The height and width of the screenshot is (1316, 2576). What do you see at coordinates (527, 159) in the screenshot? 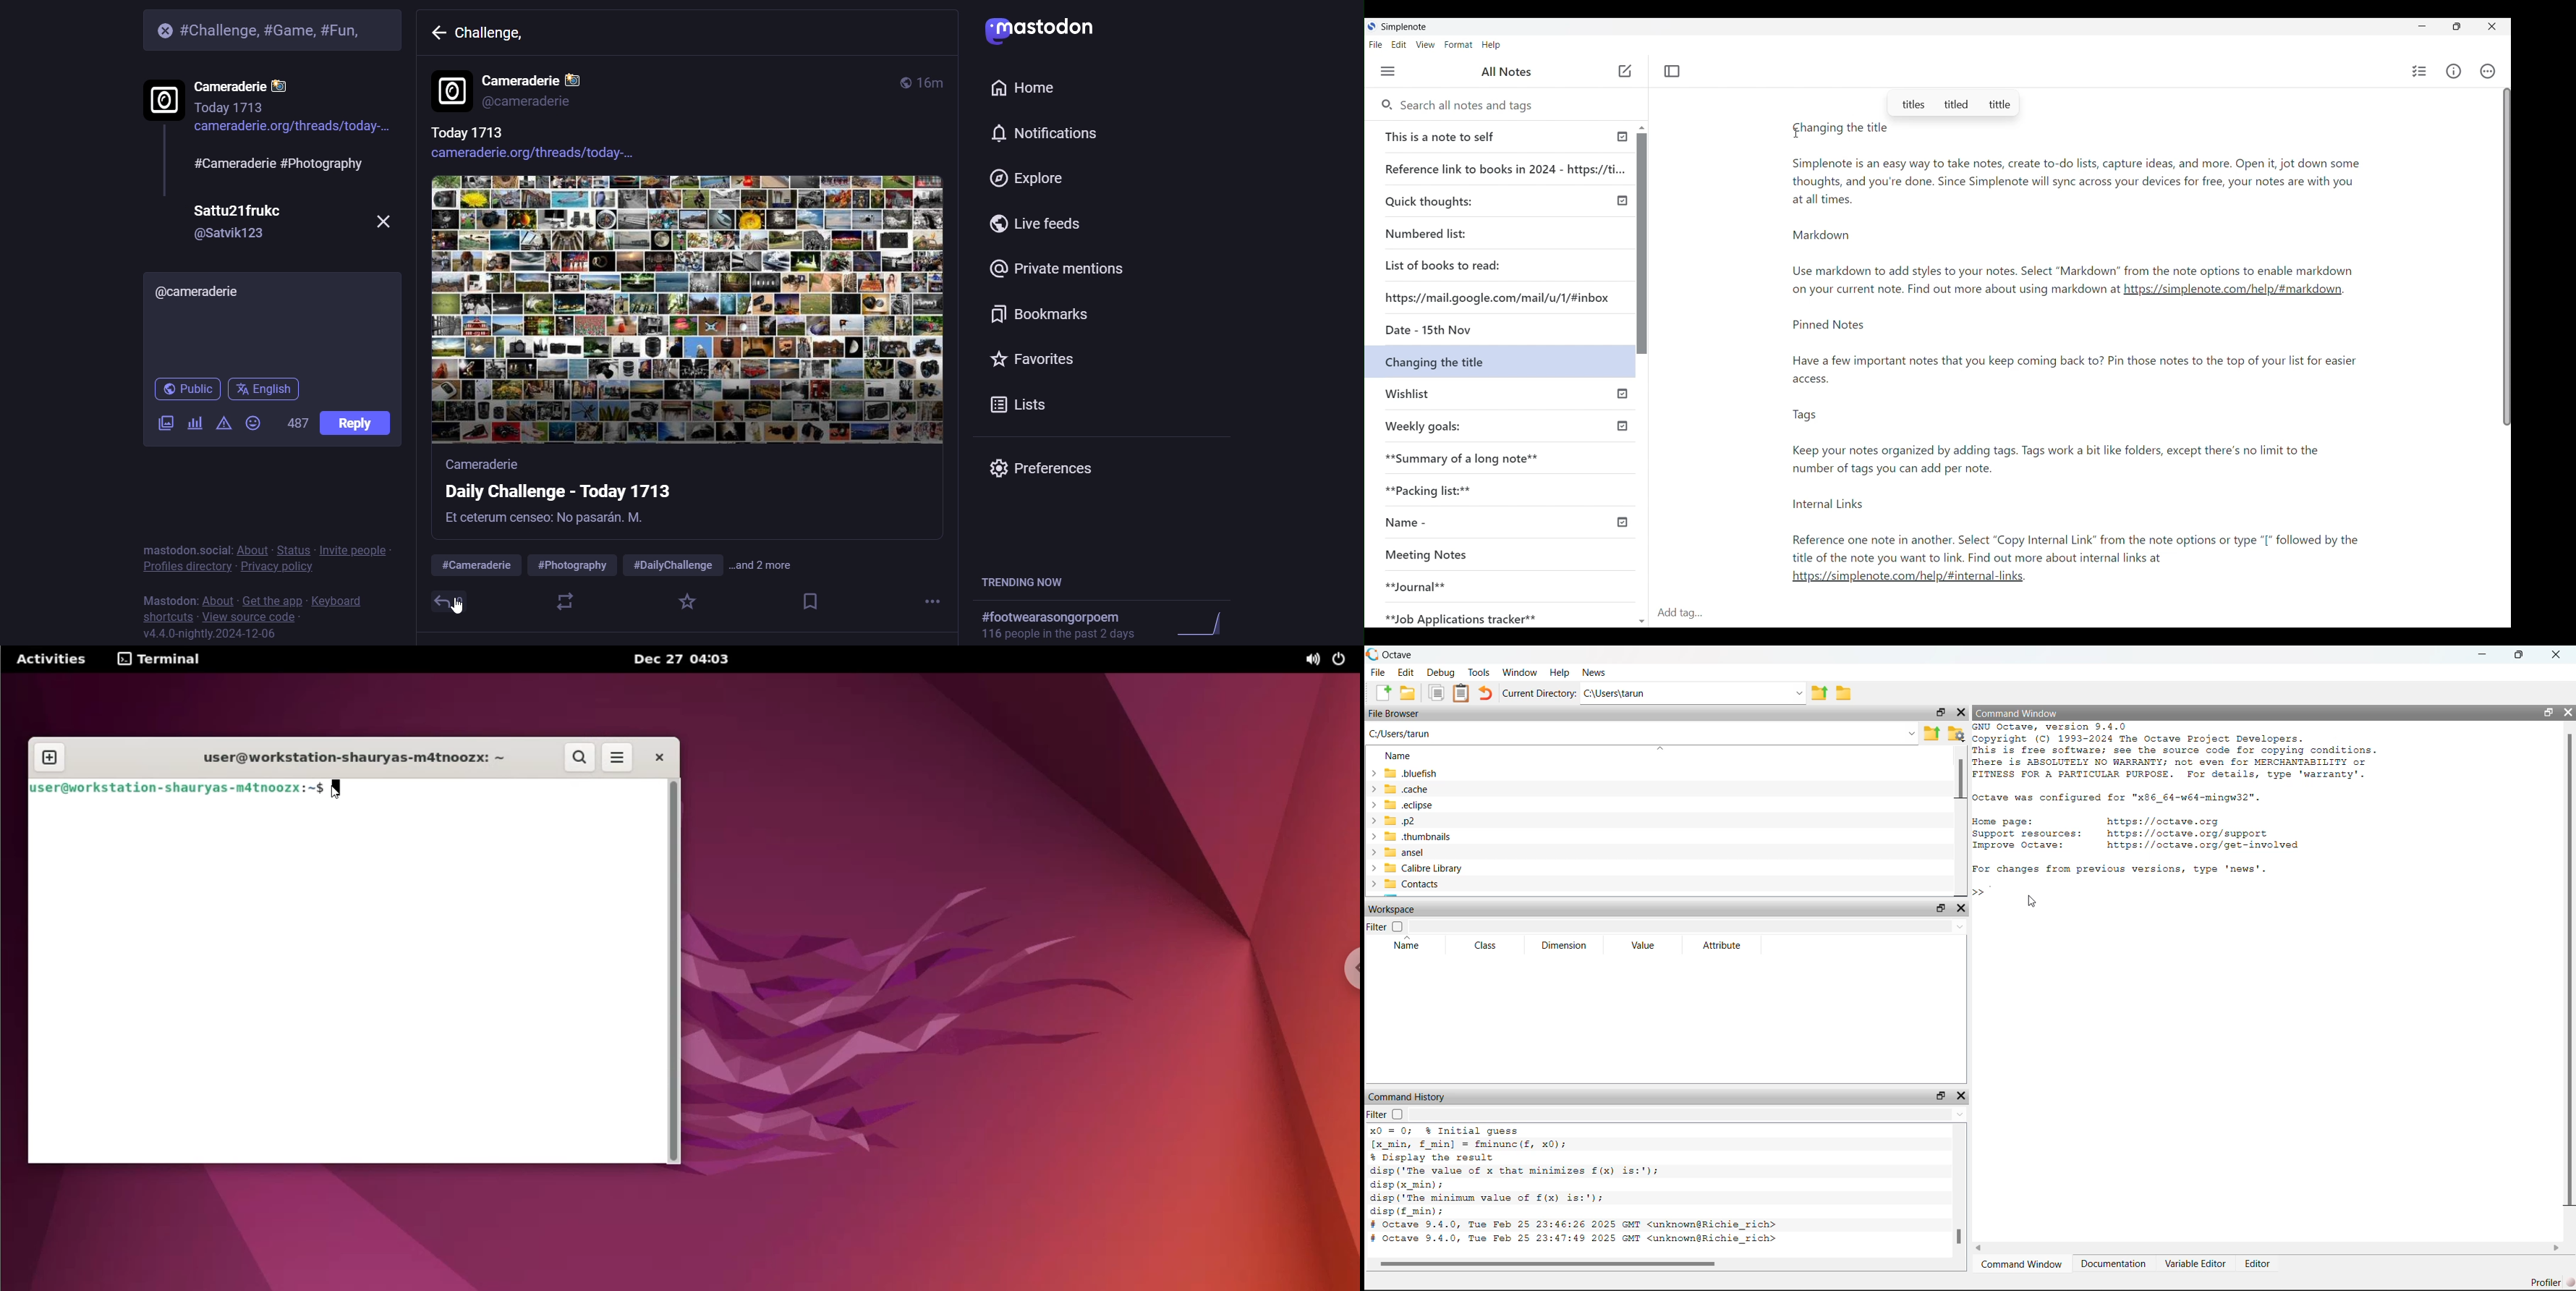
I see `link` at bounding box center [527, 159].